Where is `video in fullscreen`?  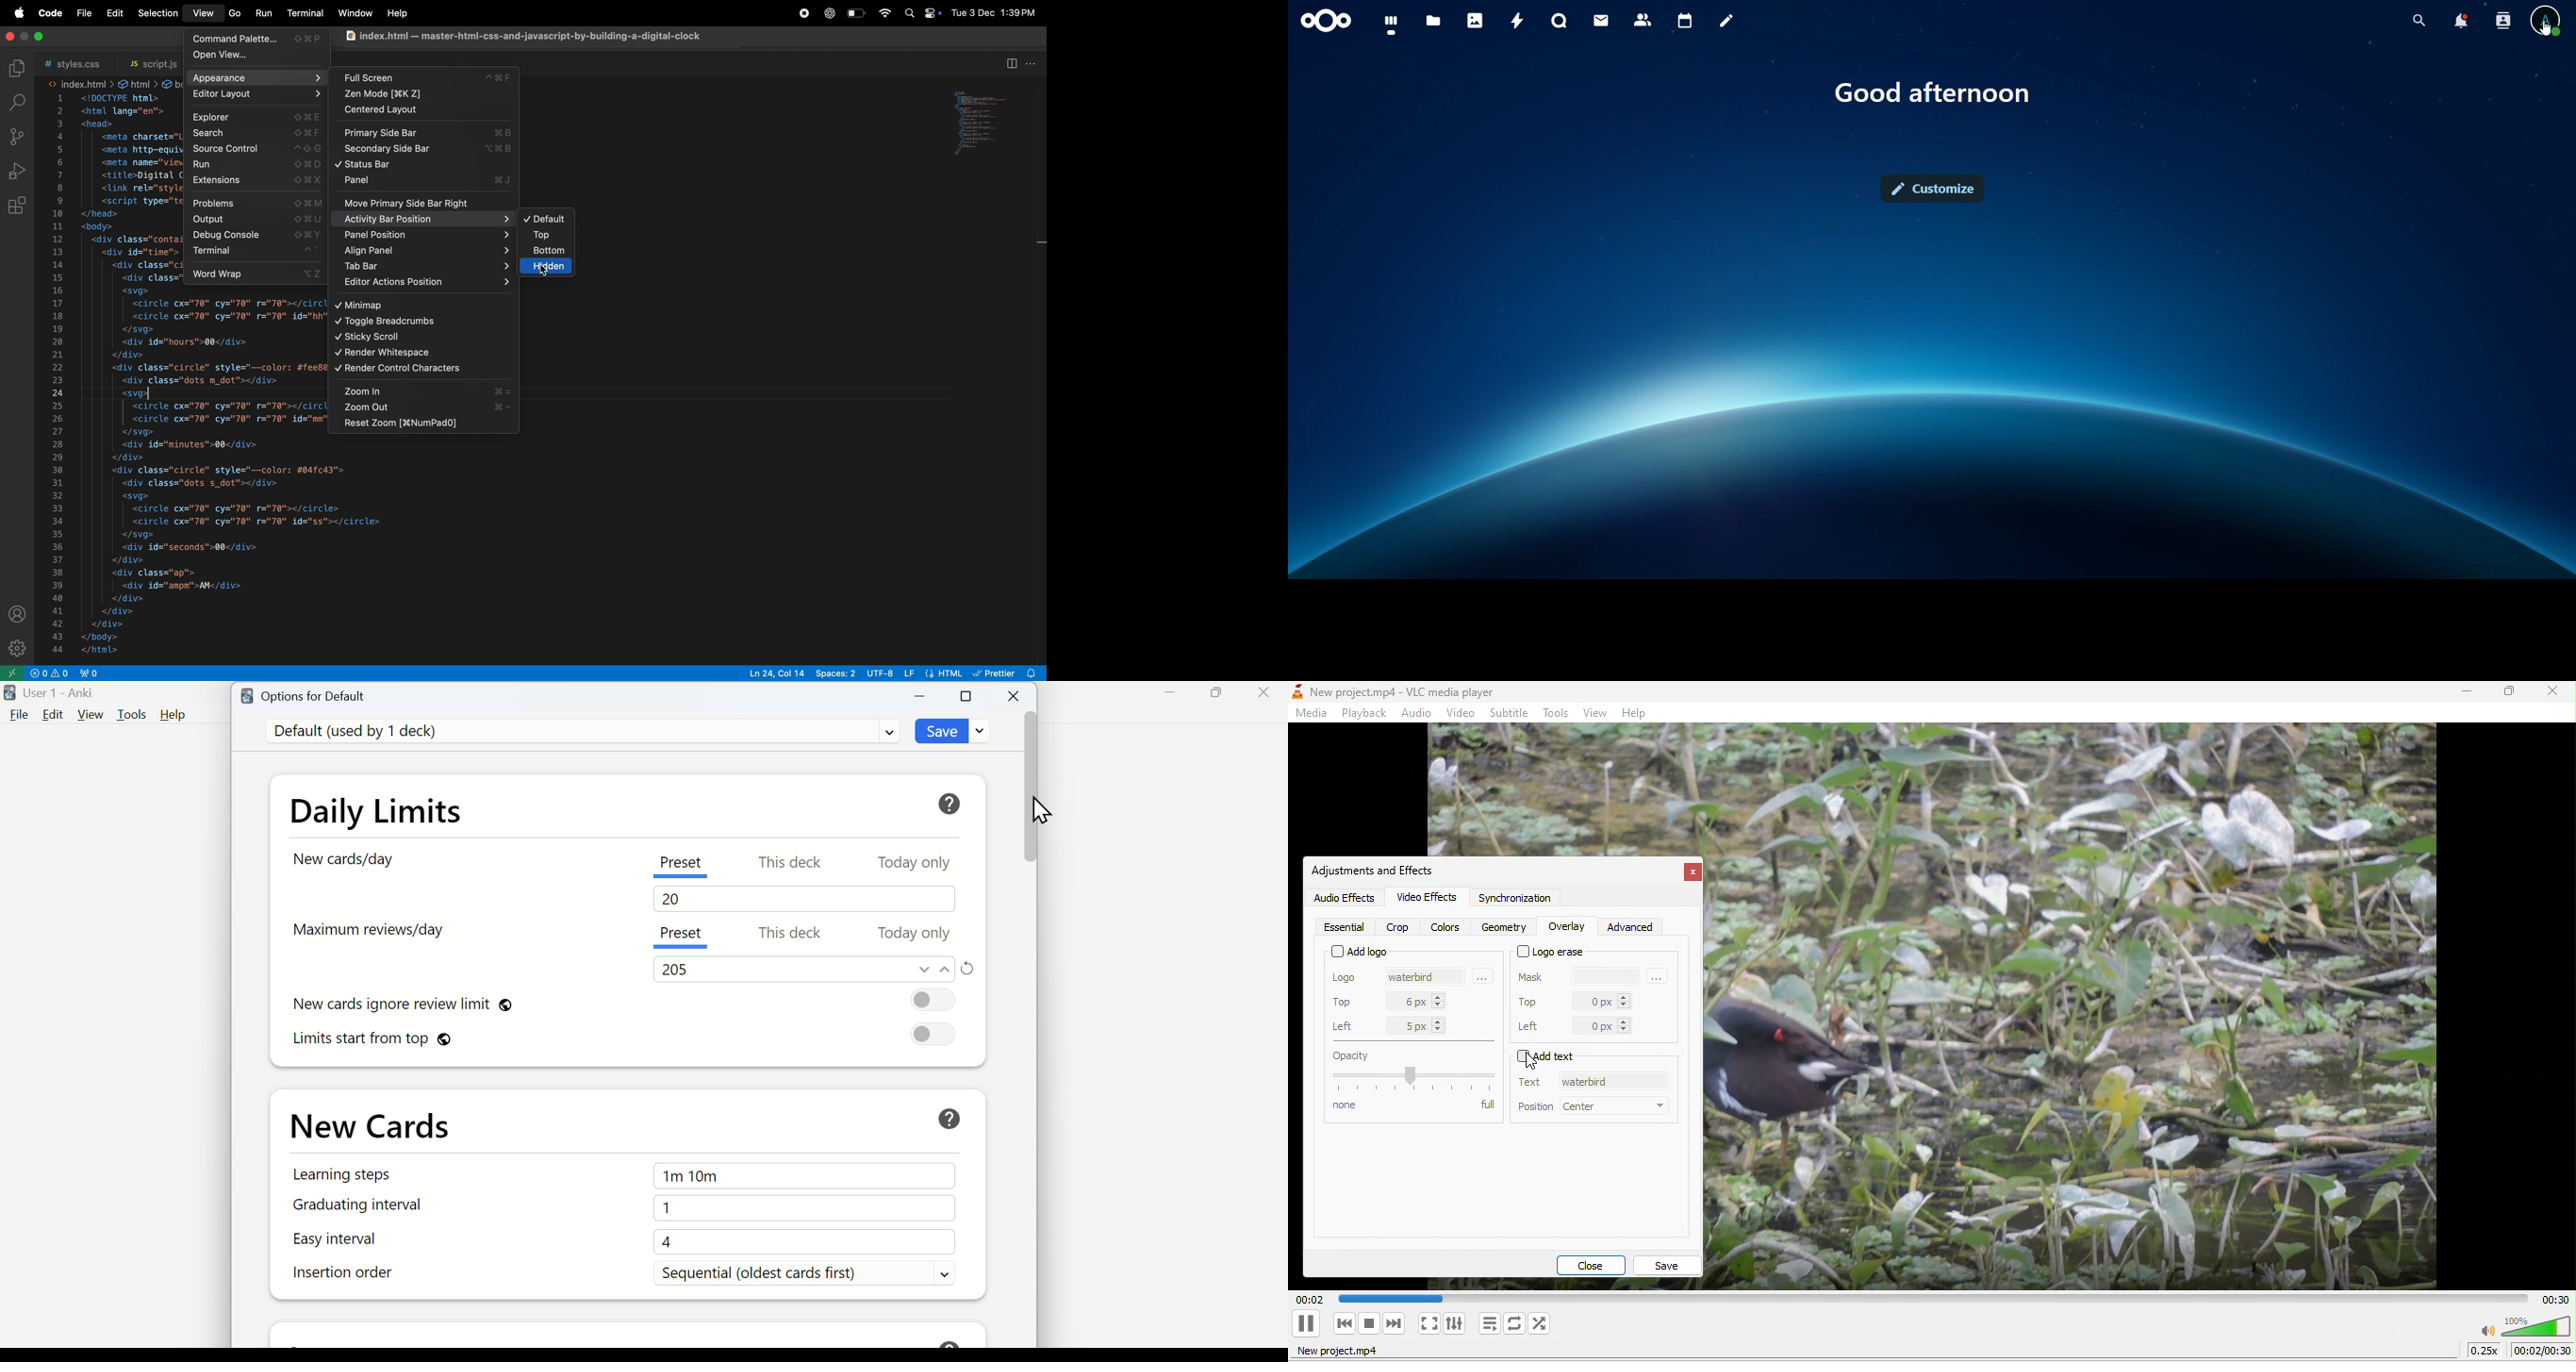
video in fullscreen is located at coordinates (1429, 1326).